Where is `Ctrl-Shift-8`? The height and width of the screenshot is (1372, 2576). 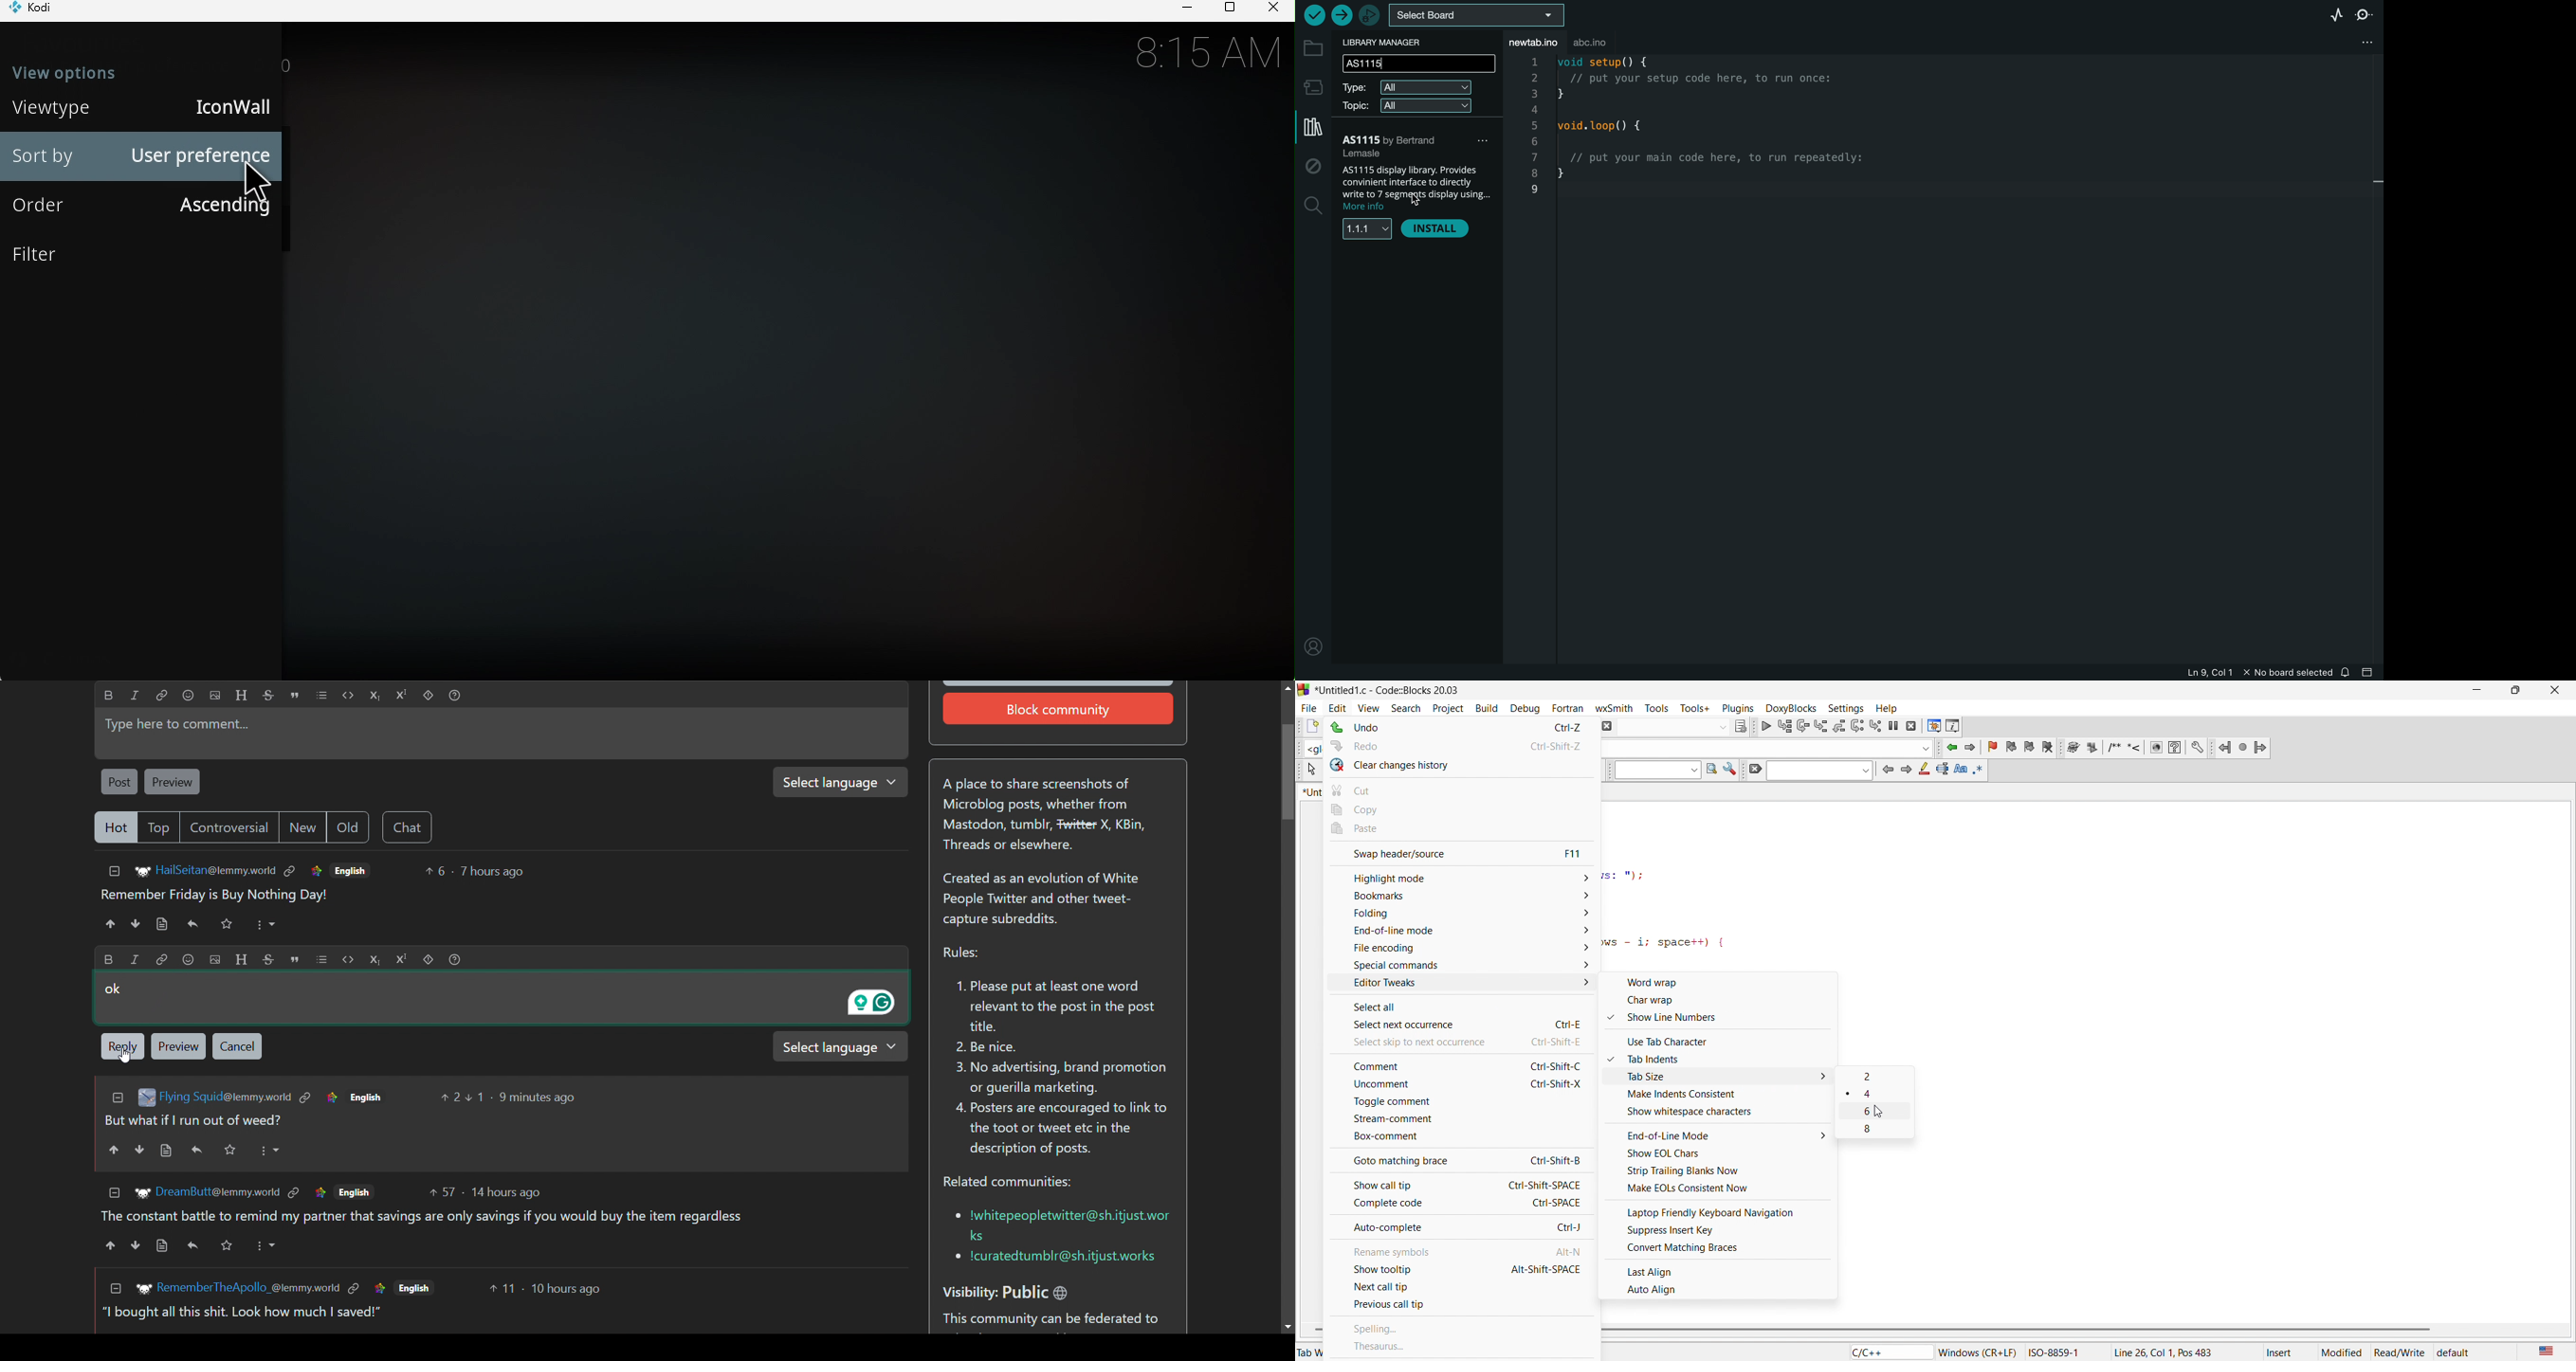 Ctrl-Shift-8 is located at coordinates (1549, 1160).